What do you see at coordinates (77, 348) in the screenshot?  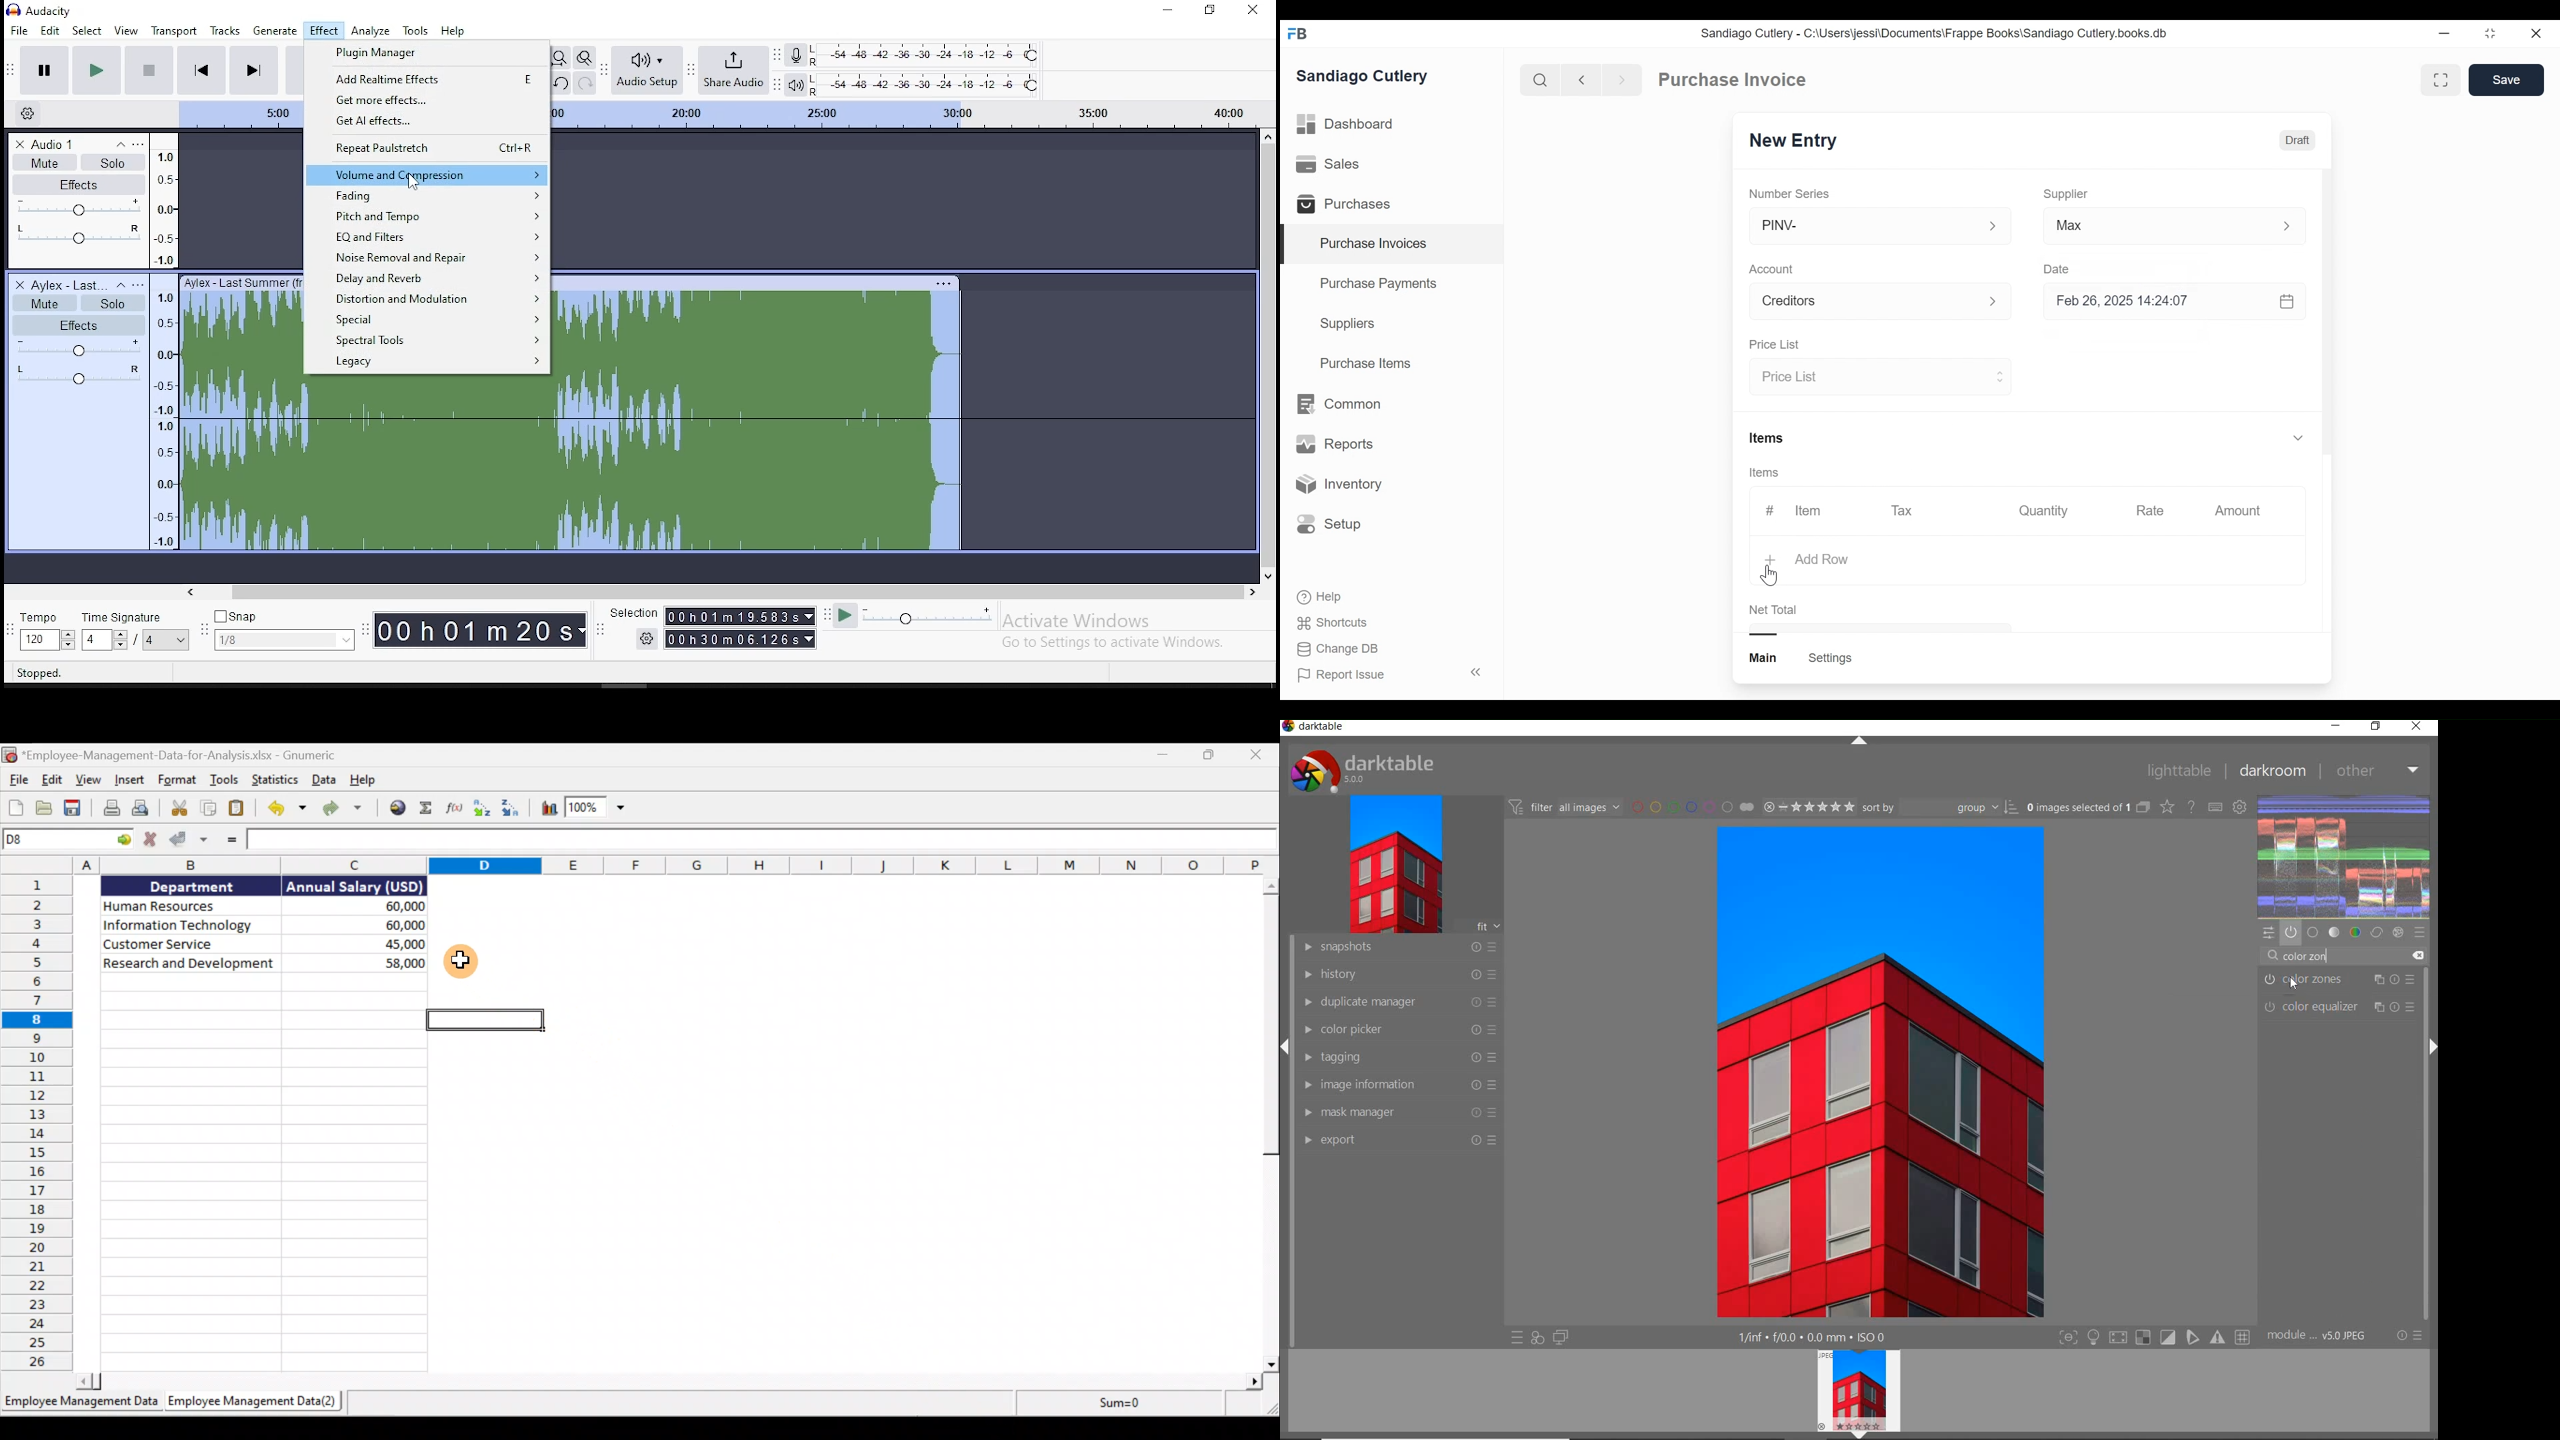 I see `volume` at bounding box center [77, 348].